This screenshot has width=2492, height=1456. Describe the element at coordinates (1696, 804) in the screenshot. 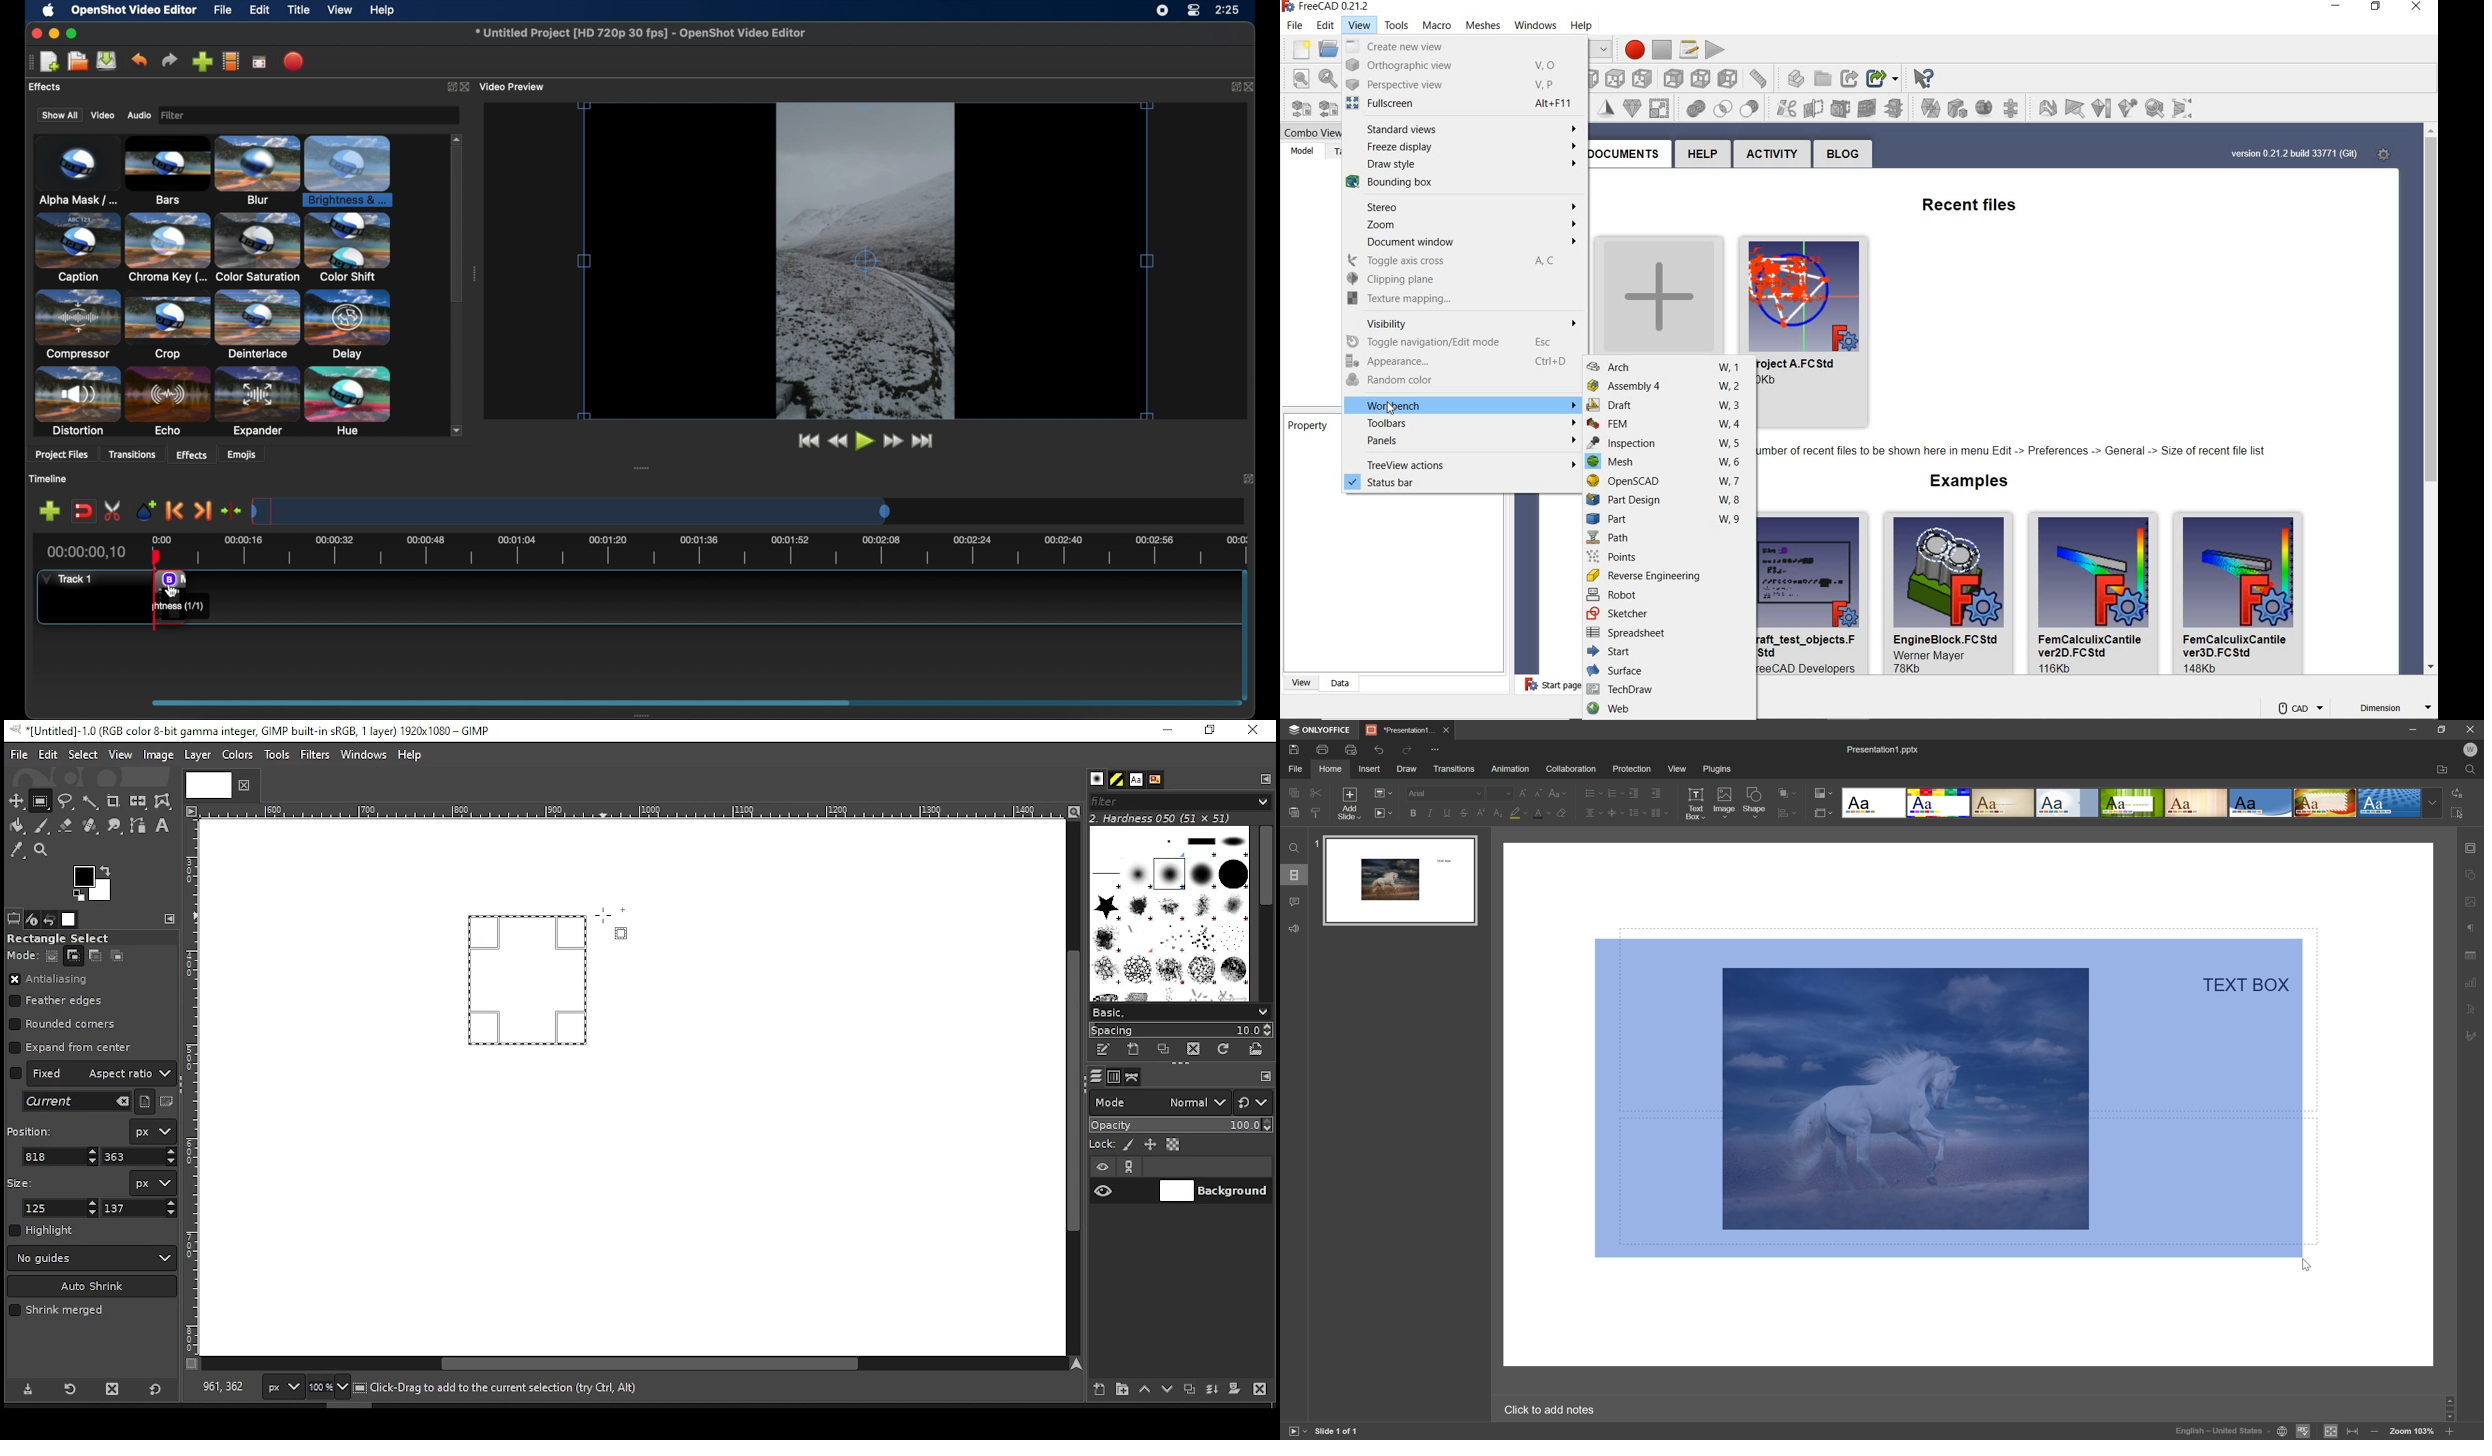

I see `text box` at that location.